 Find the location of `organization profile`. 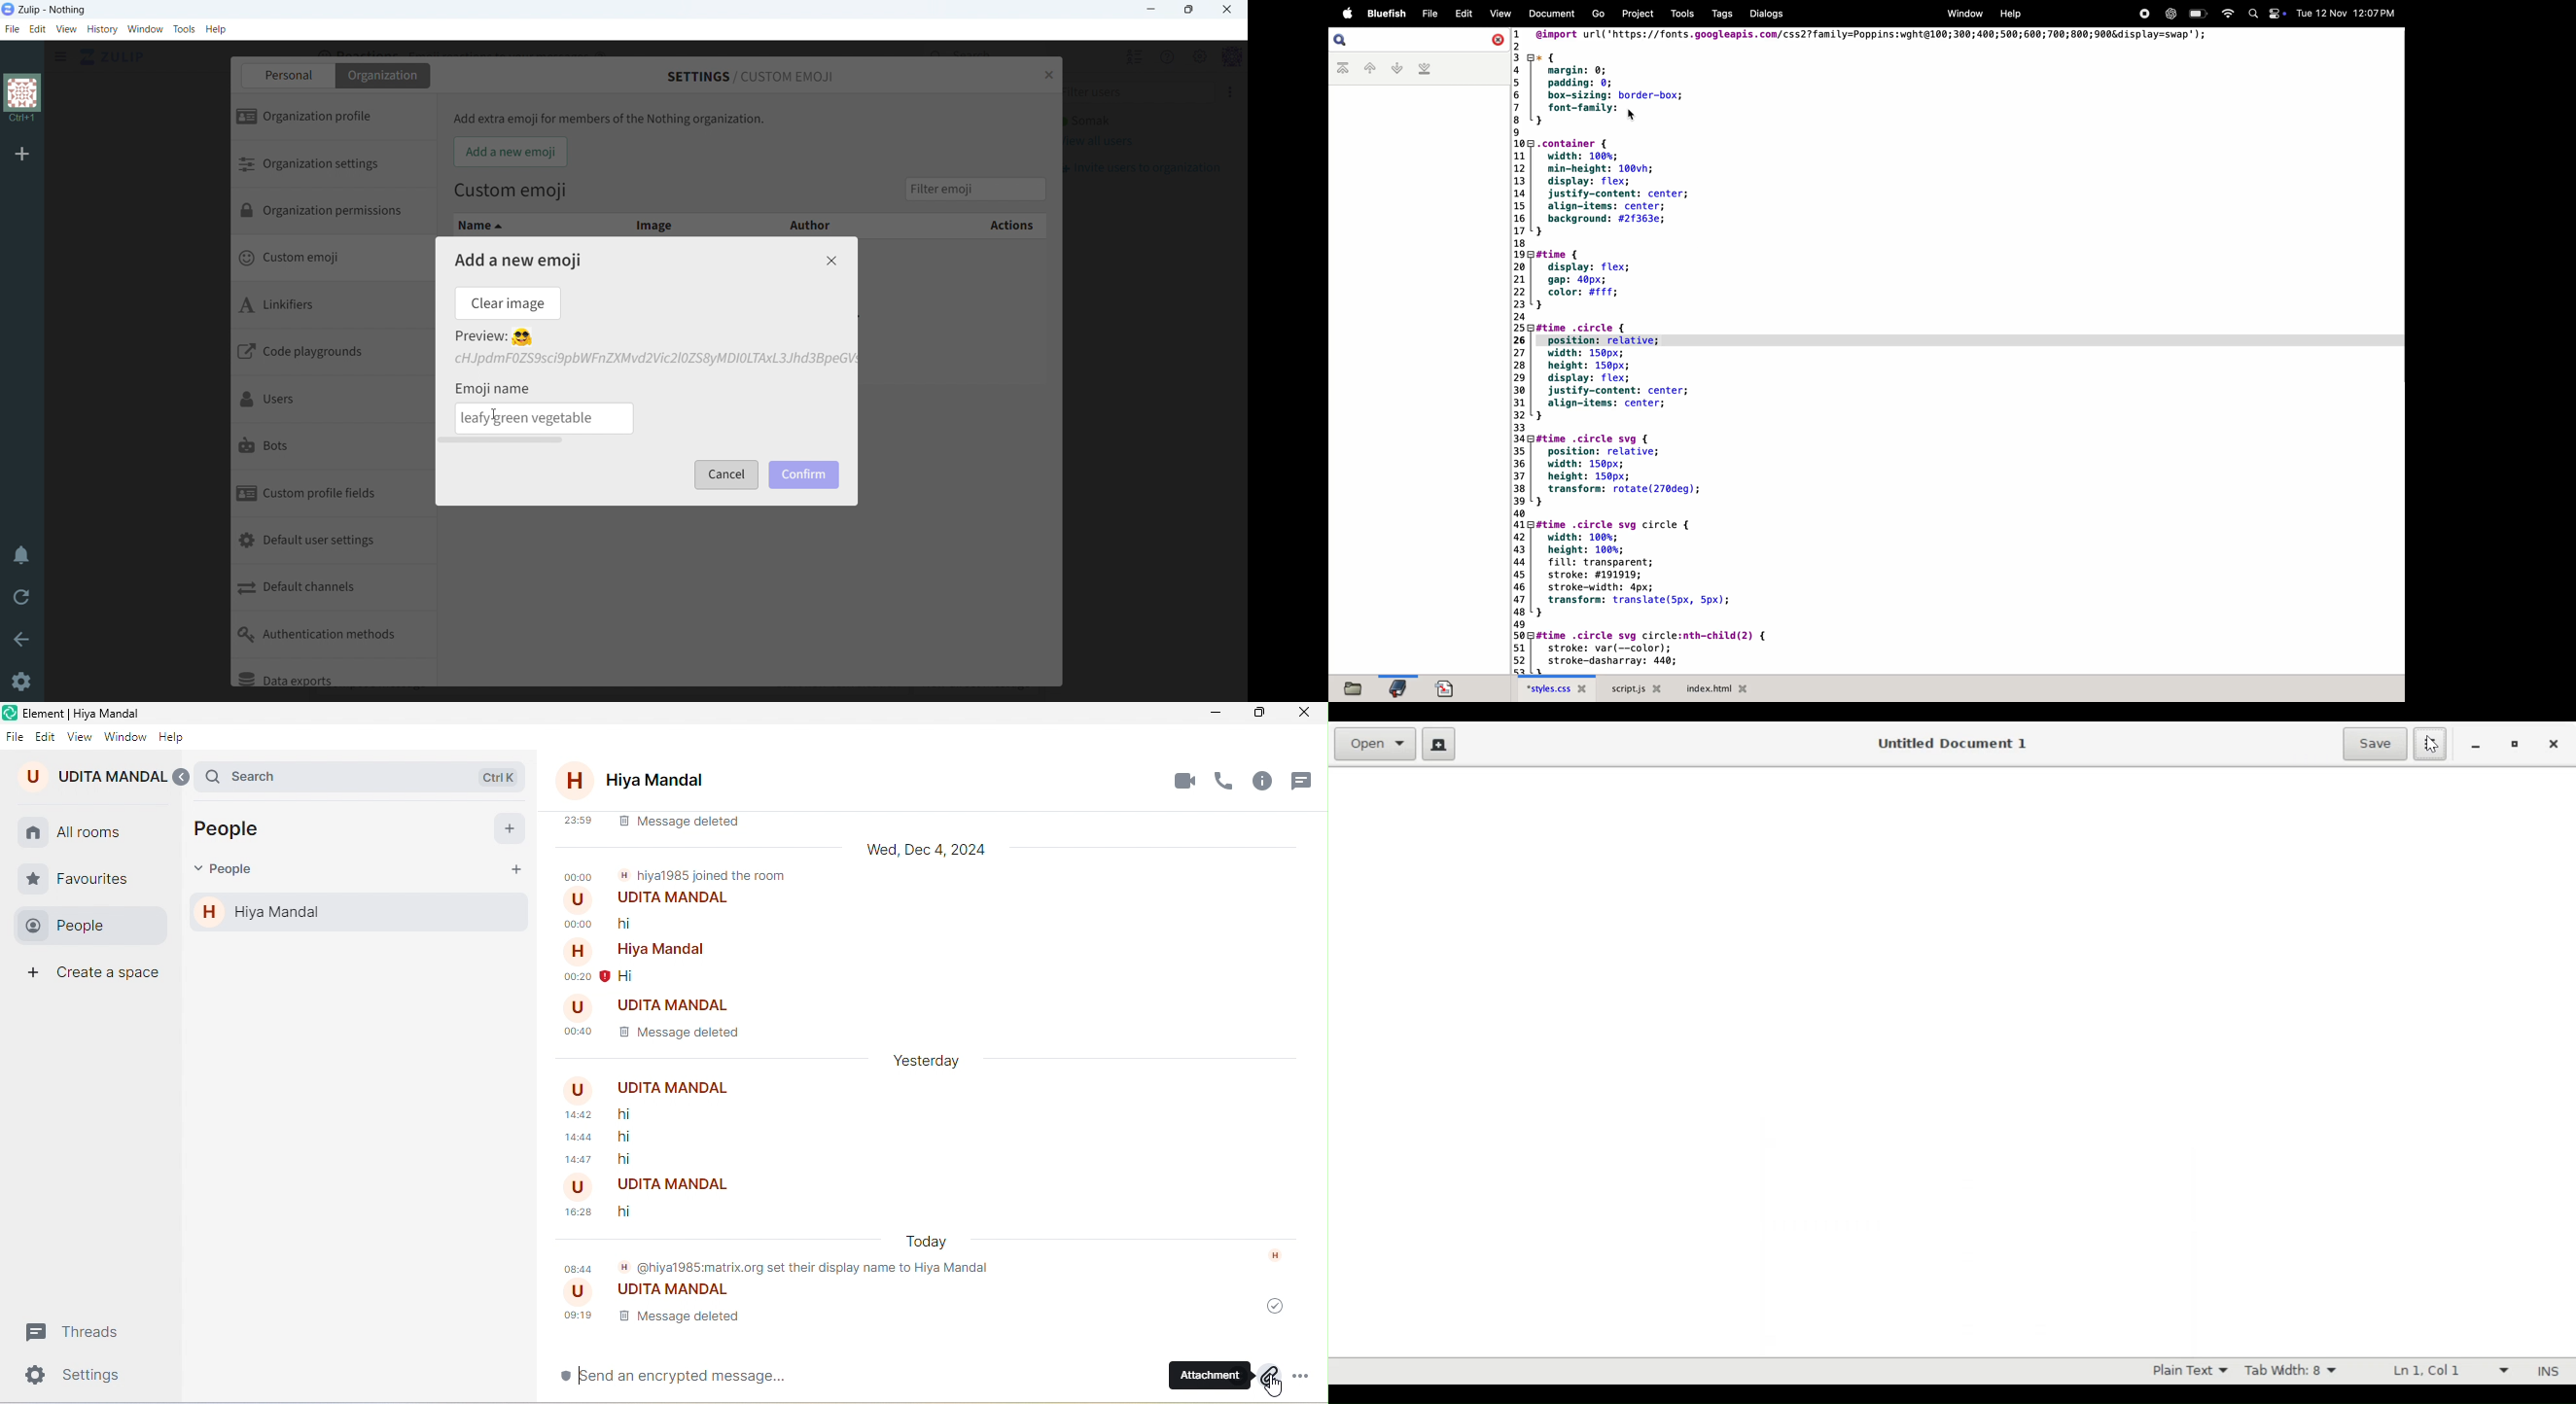

organization profile is located at coordinates (333, 118).